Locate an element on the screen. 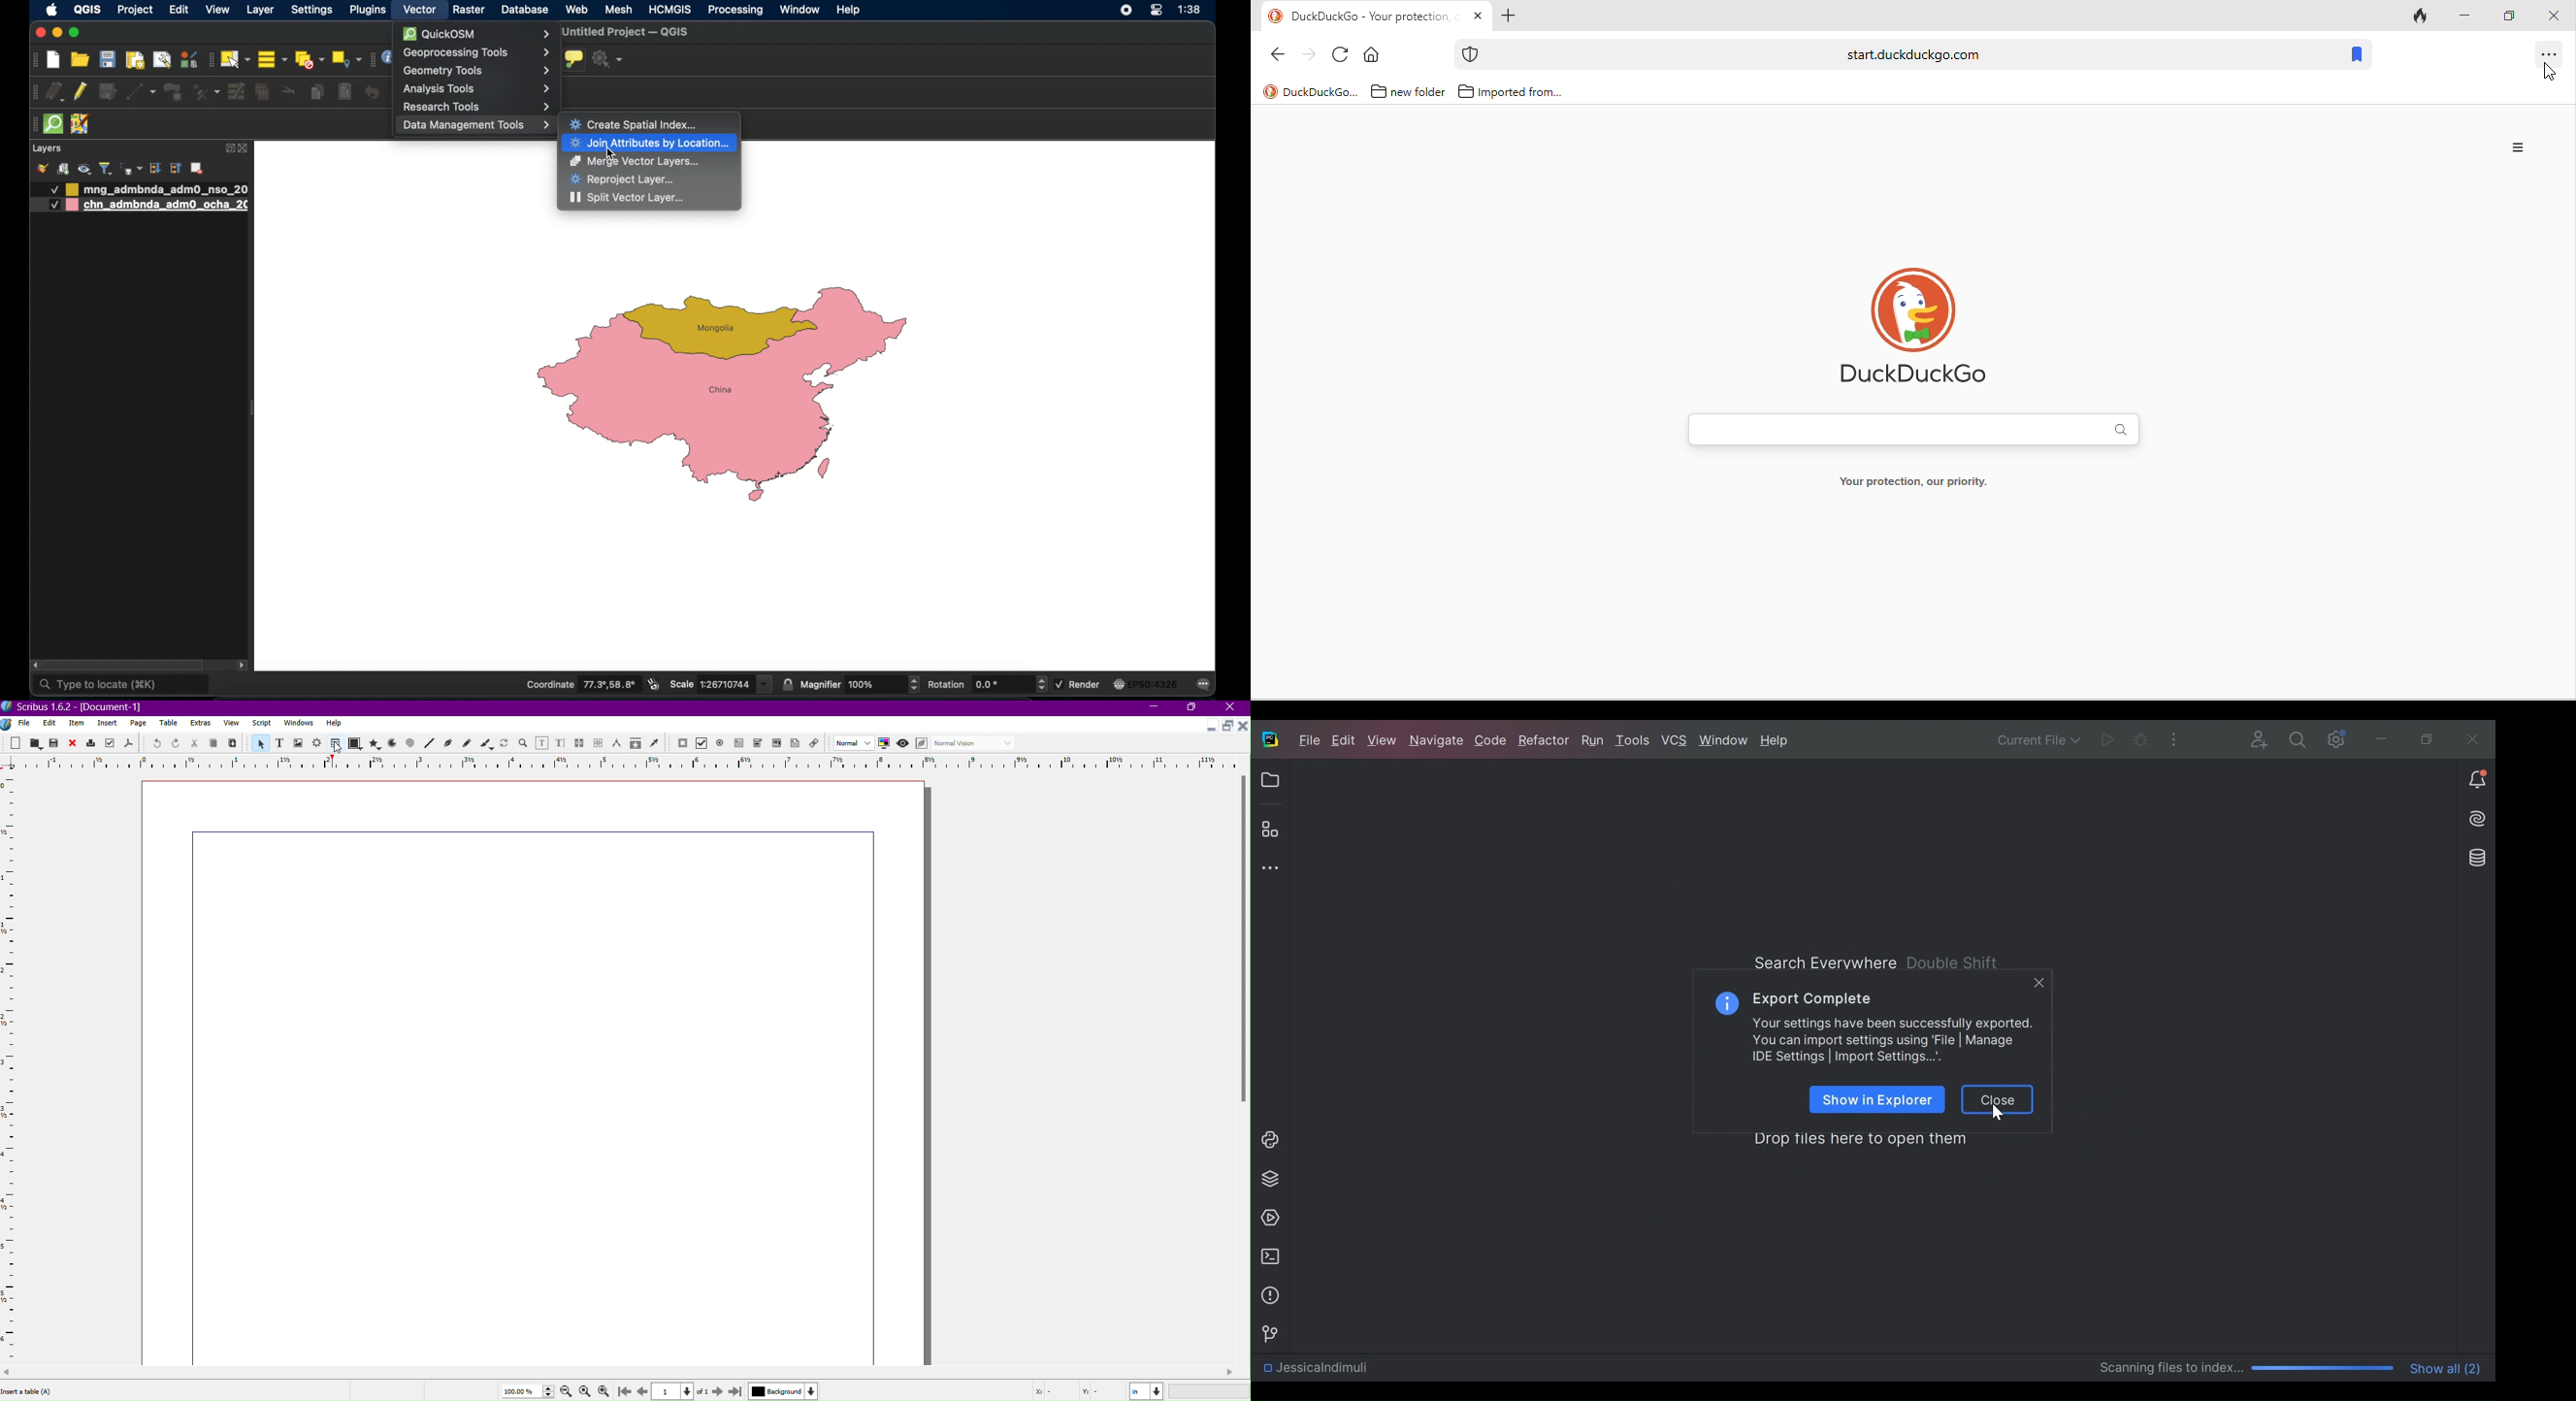  josh remote is located at coordinates (81, 125).